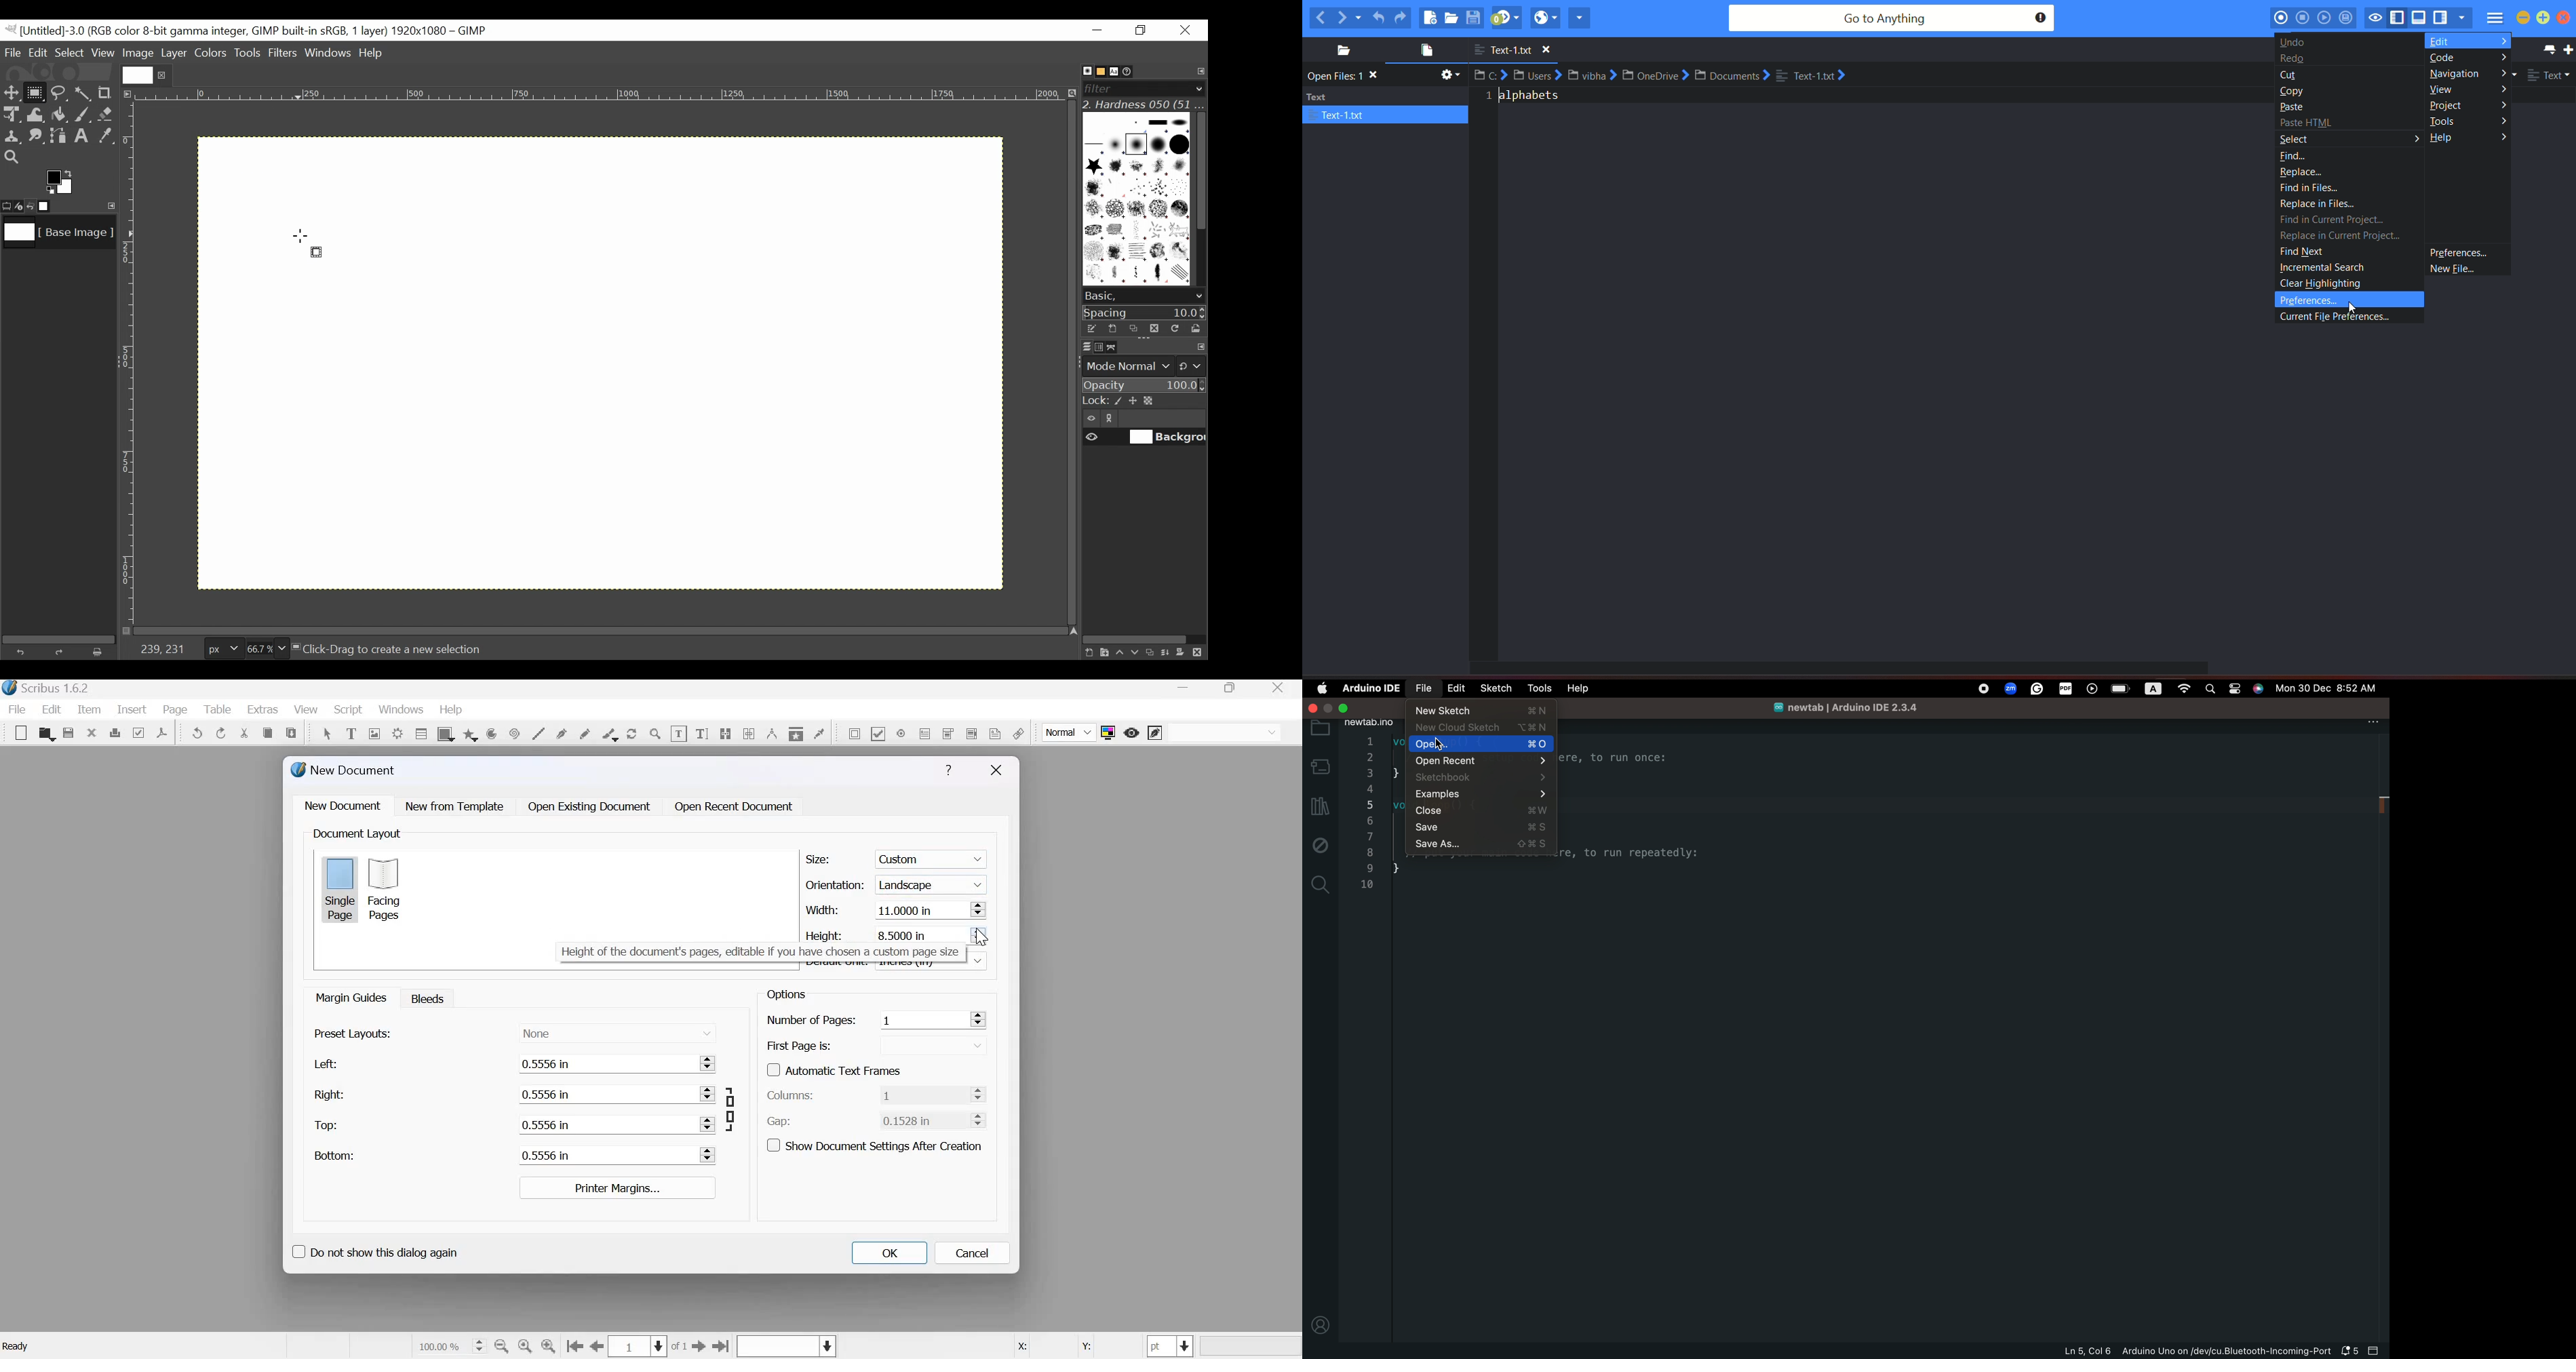 Image resolution: width=2576 pixels, height=1372 pixels. I want to click on Rectangle select, so click(316, 252).